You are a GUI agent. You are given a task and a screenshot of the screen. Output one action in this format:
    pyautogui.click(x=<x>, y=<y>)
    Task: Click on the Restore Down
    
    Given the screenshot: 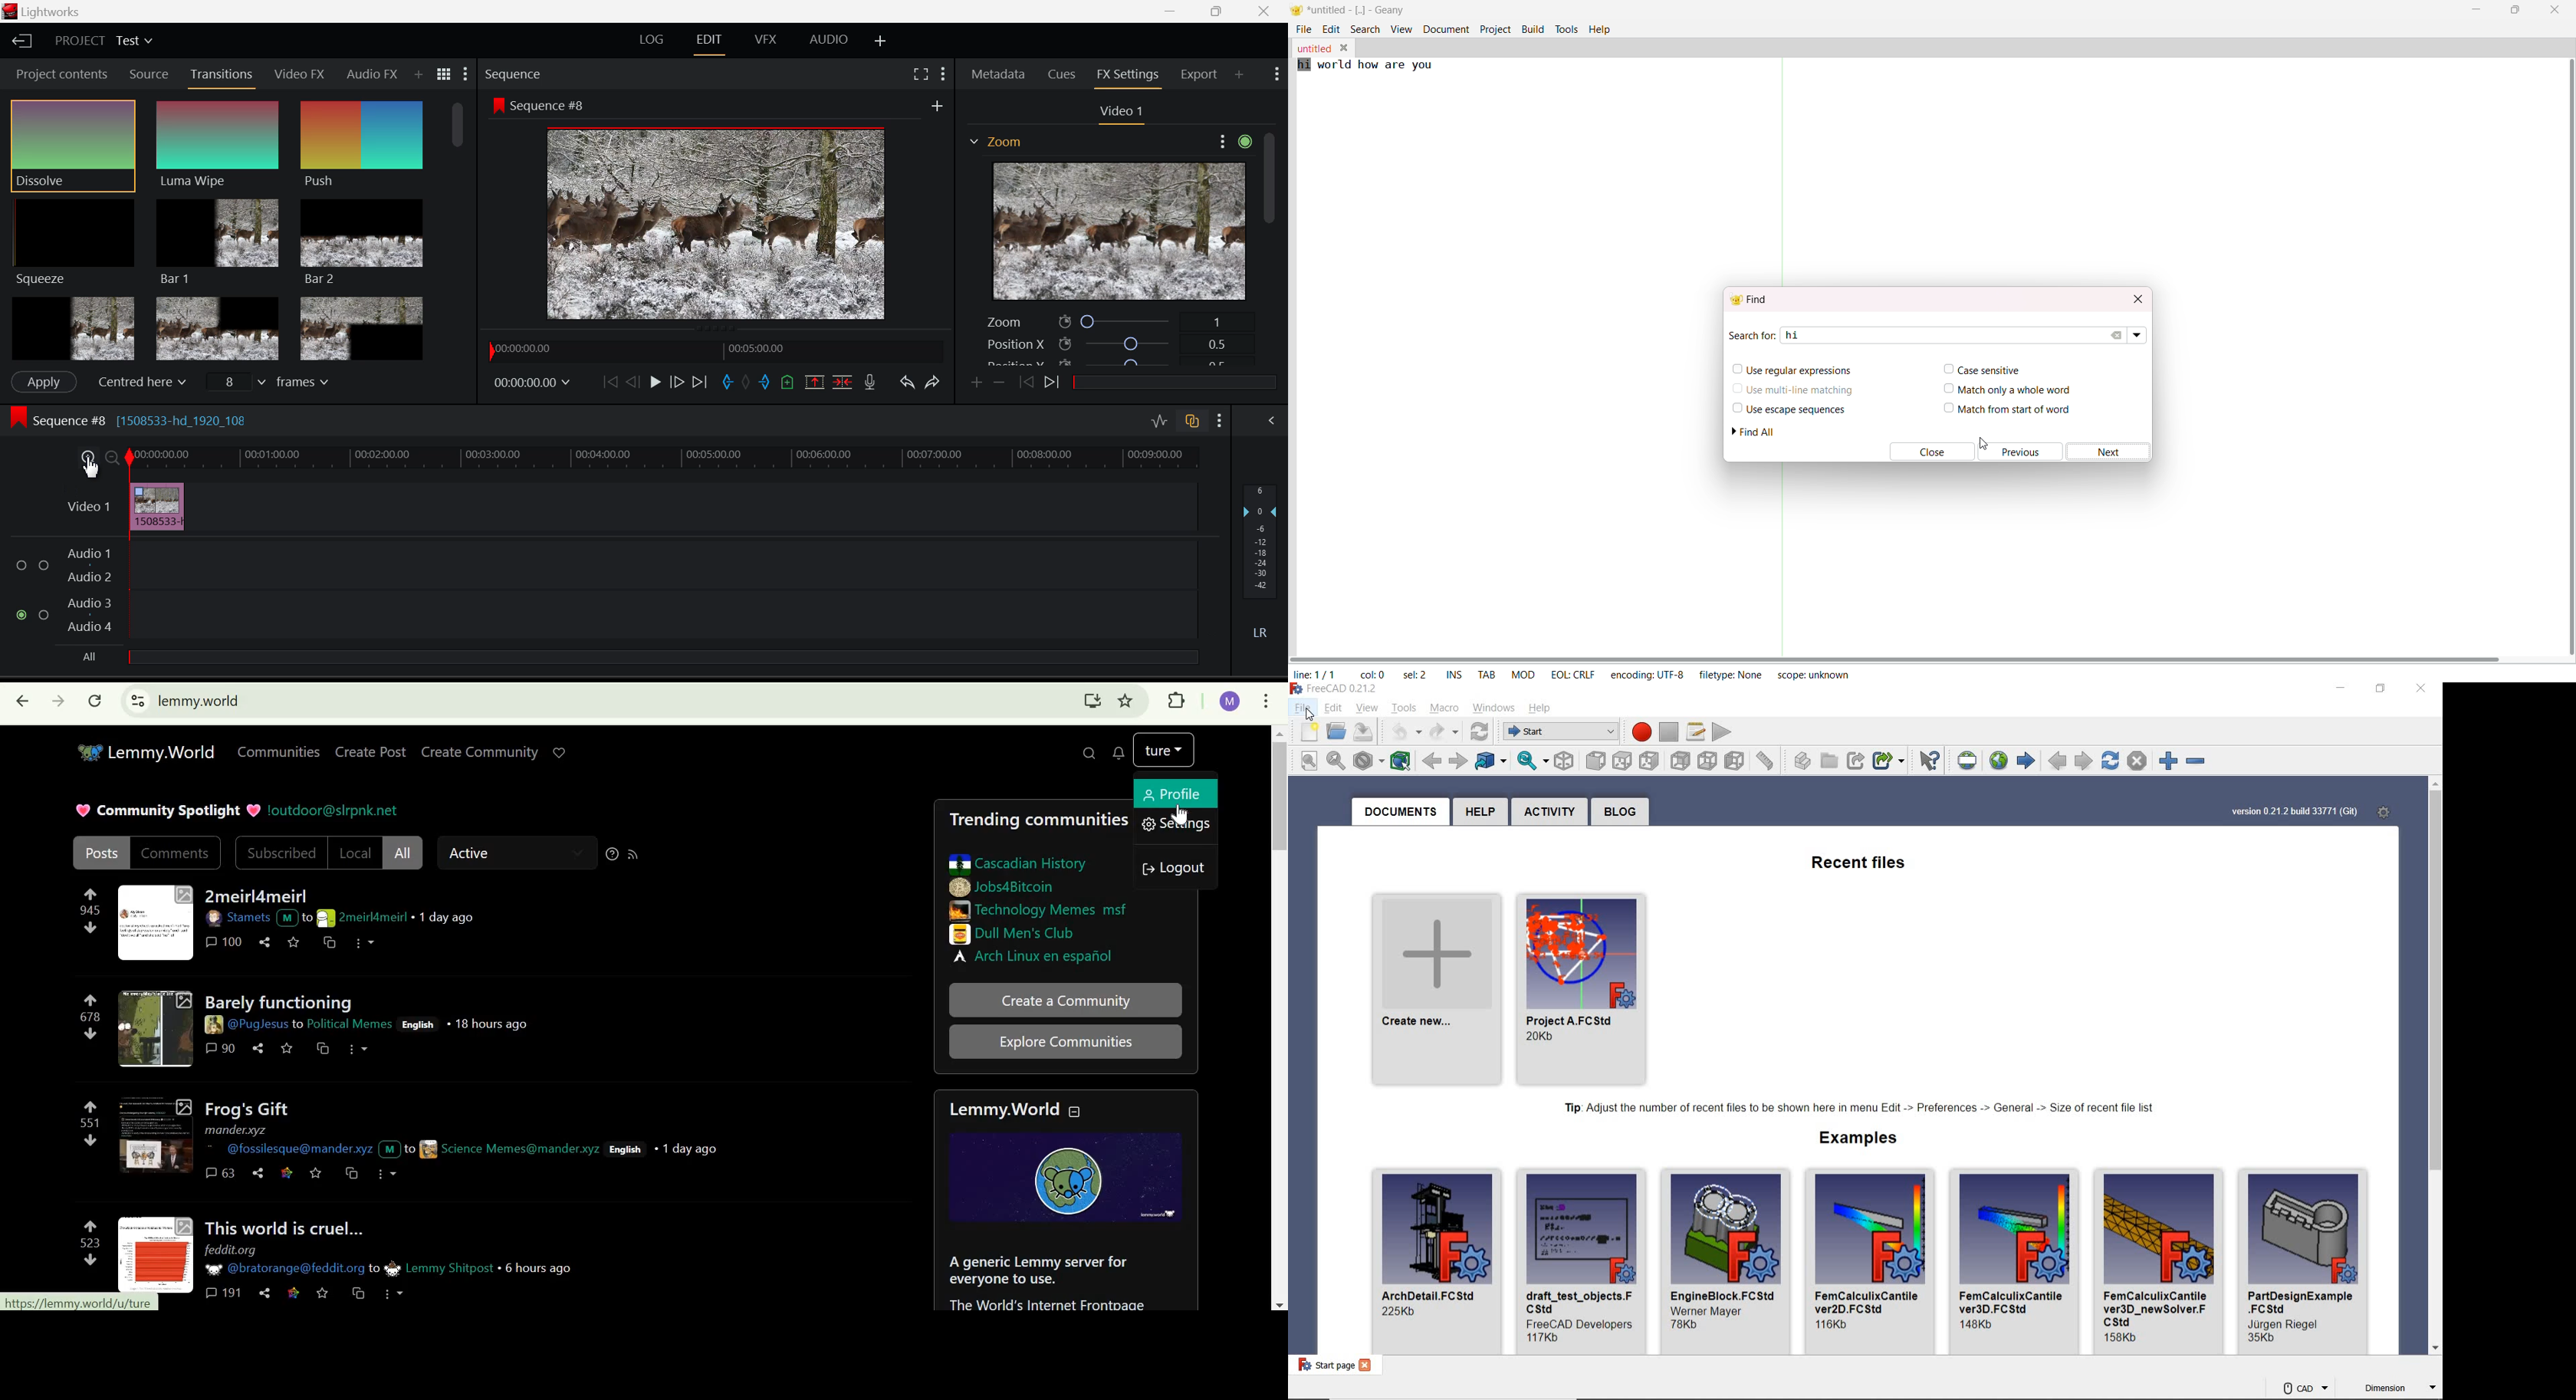 What is the action you would take?
    pyautogui.click(x=1173, y=11)
    